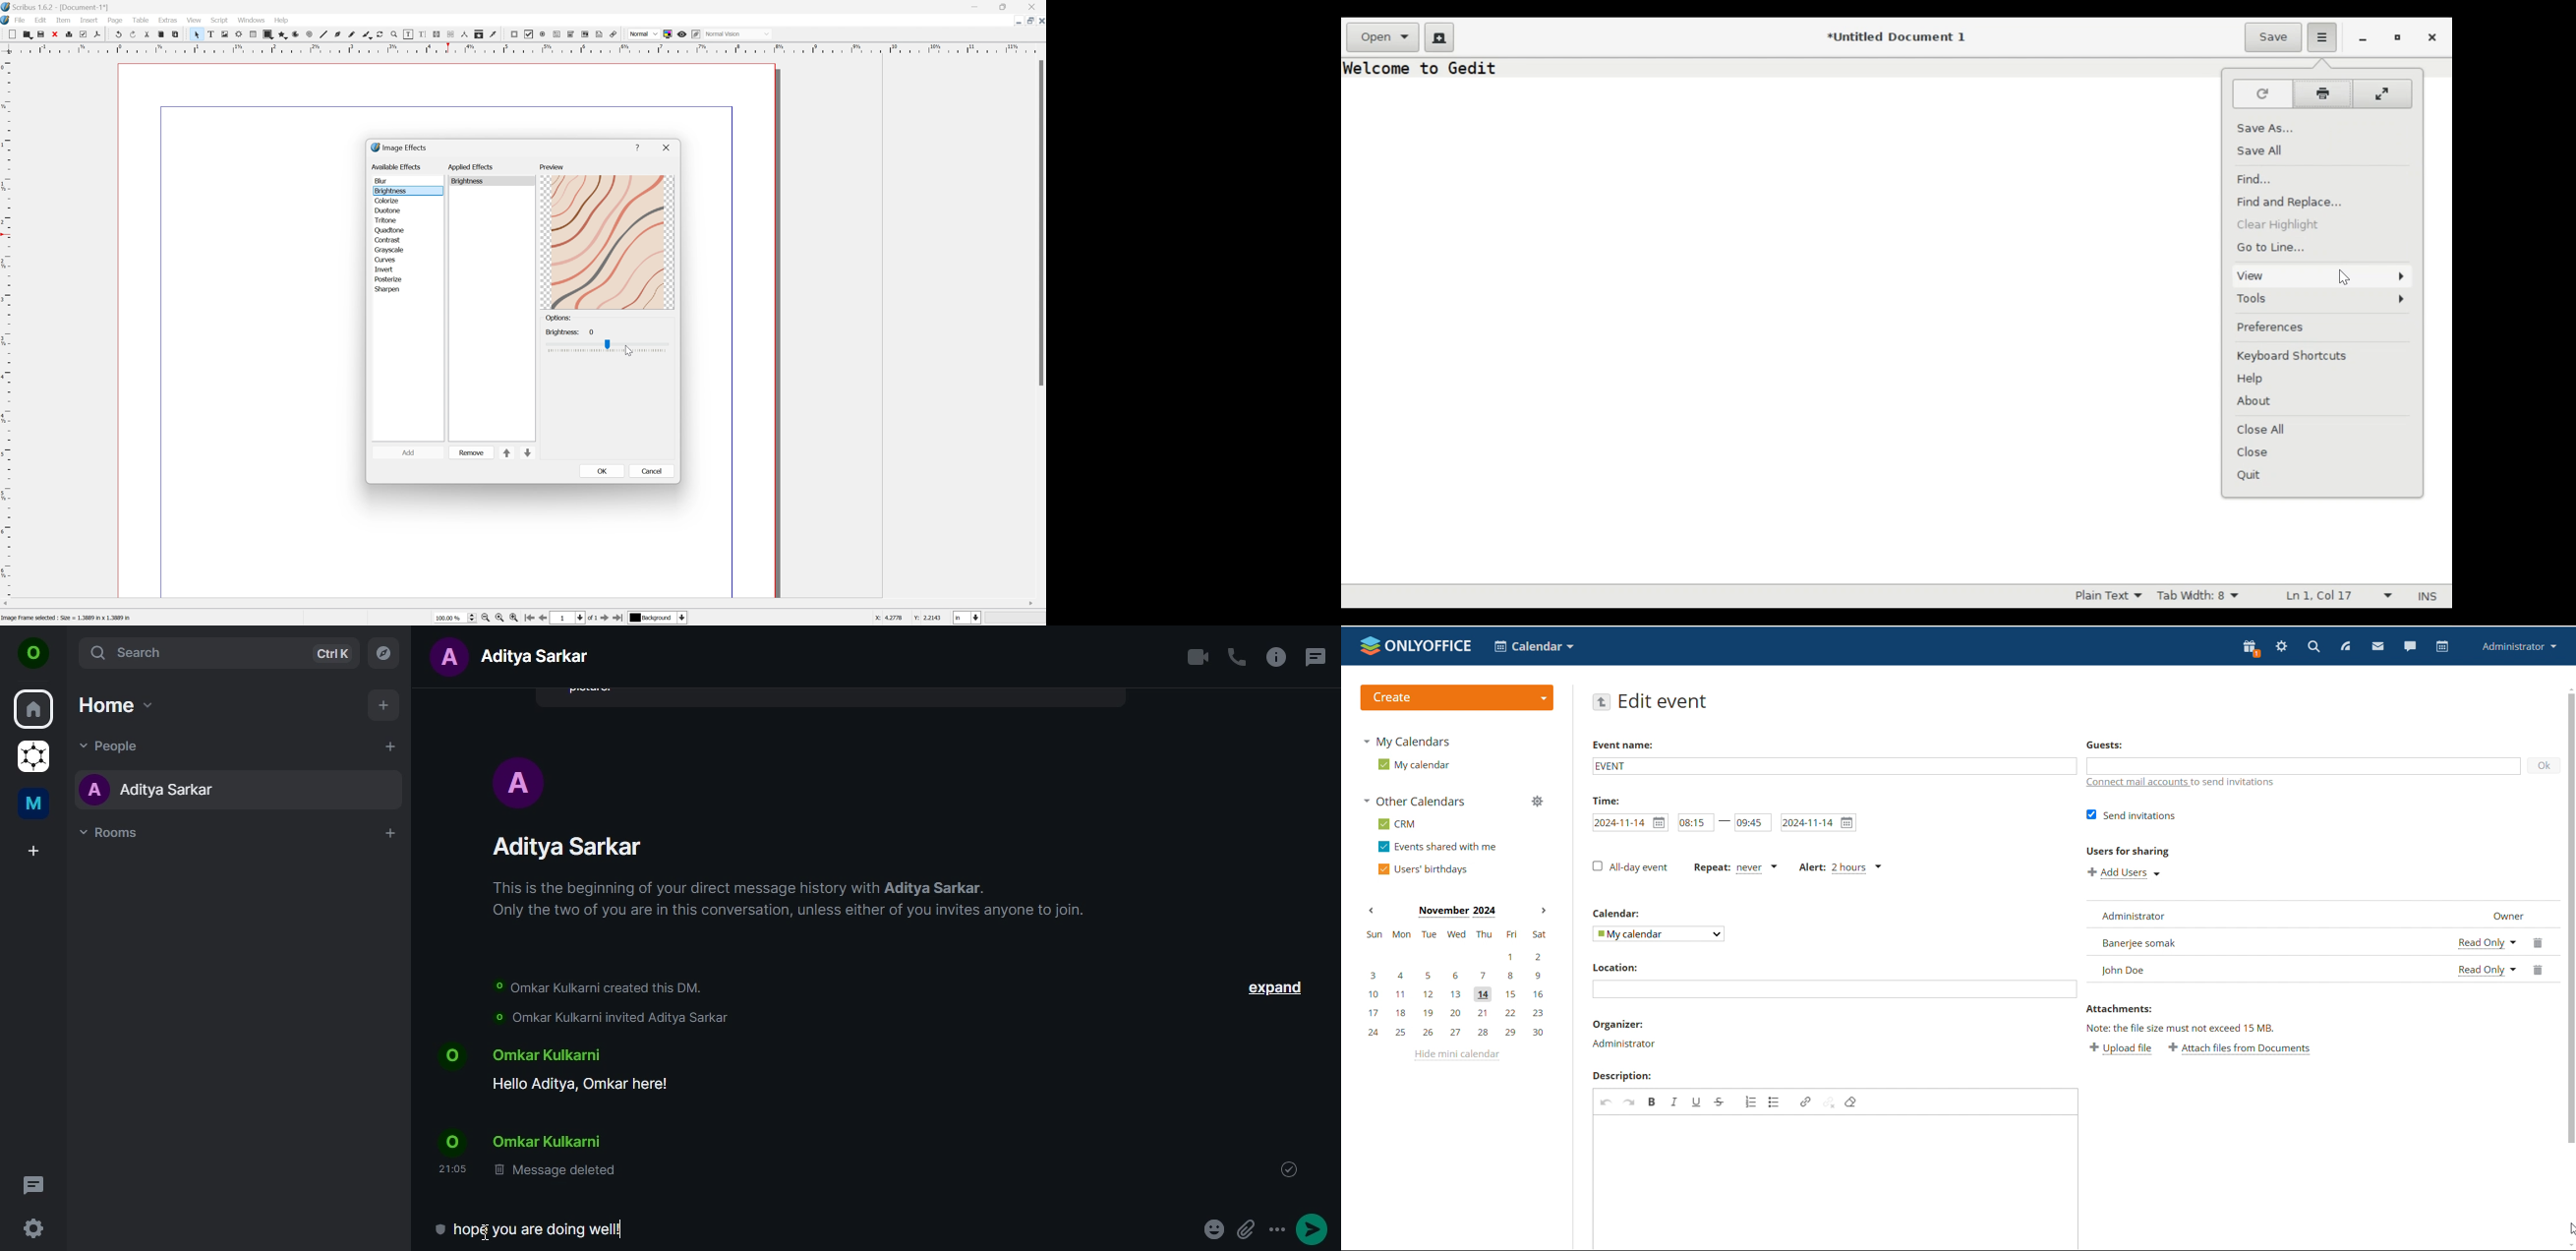 The width and height of the screenshot is (2576, 1260). Describe the element at coordinates (32, 804) in the screenshot. I see `me` at that location.